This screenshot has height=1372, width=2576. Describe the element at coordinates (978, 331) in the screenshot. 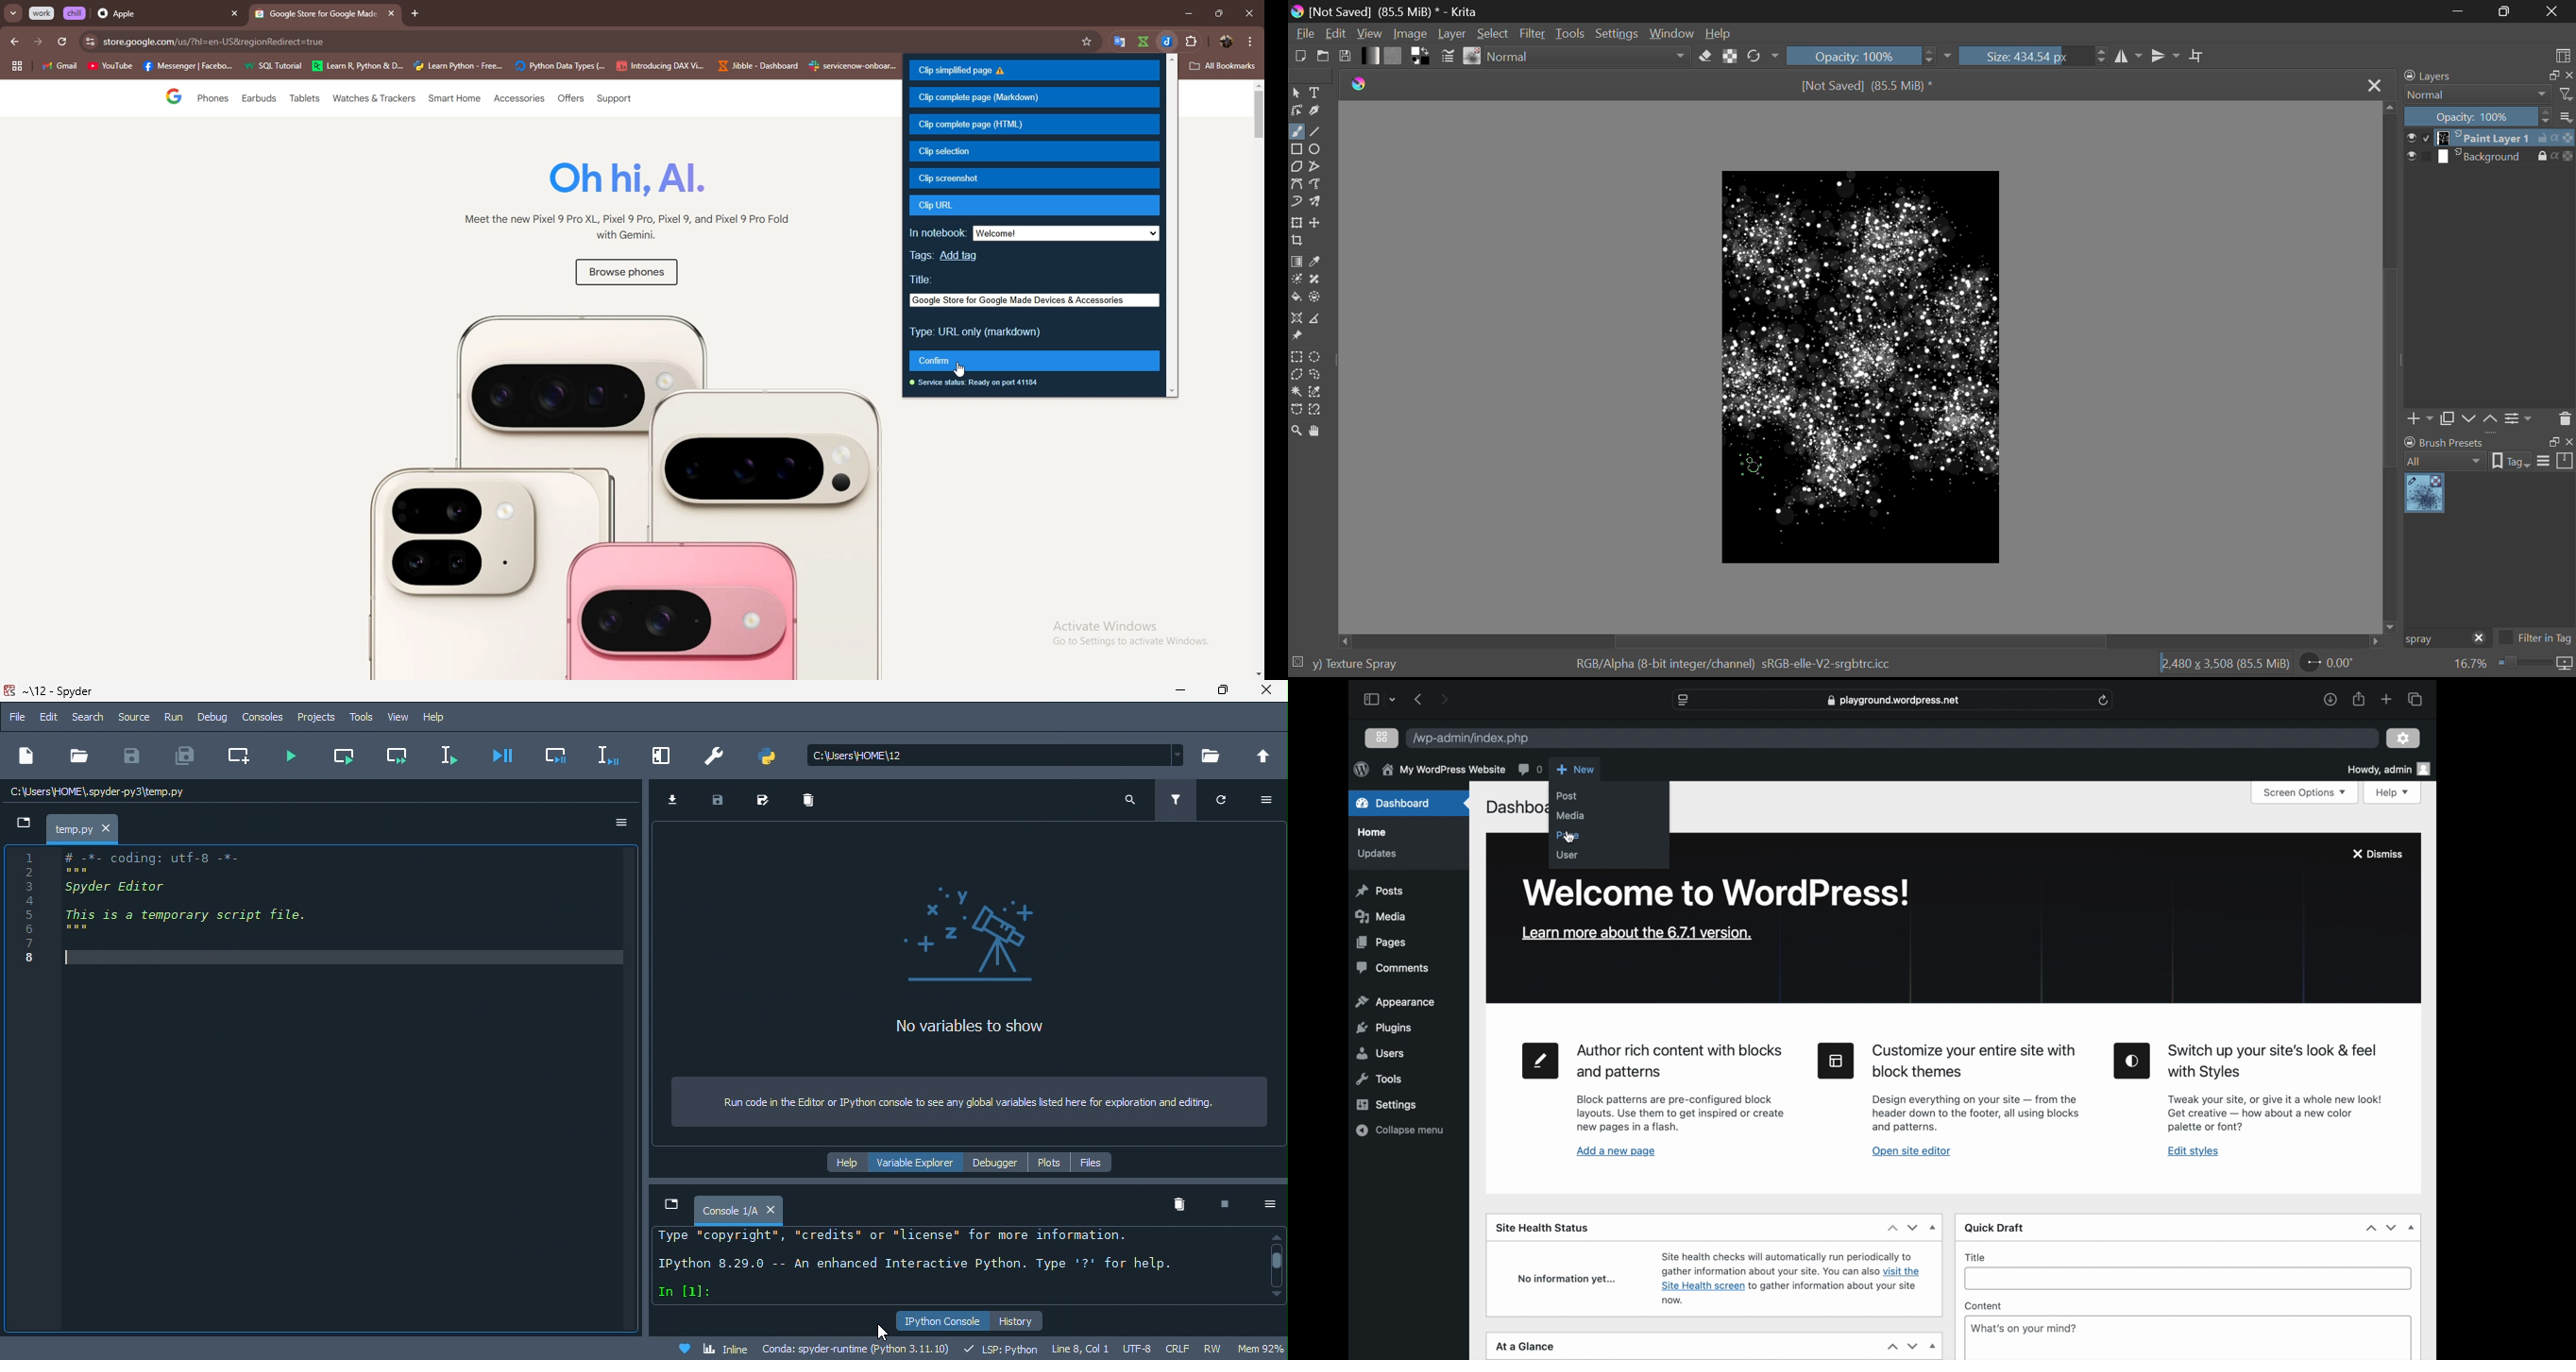

I see `type: URL only(markdown)` at that location.